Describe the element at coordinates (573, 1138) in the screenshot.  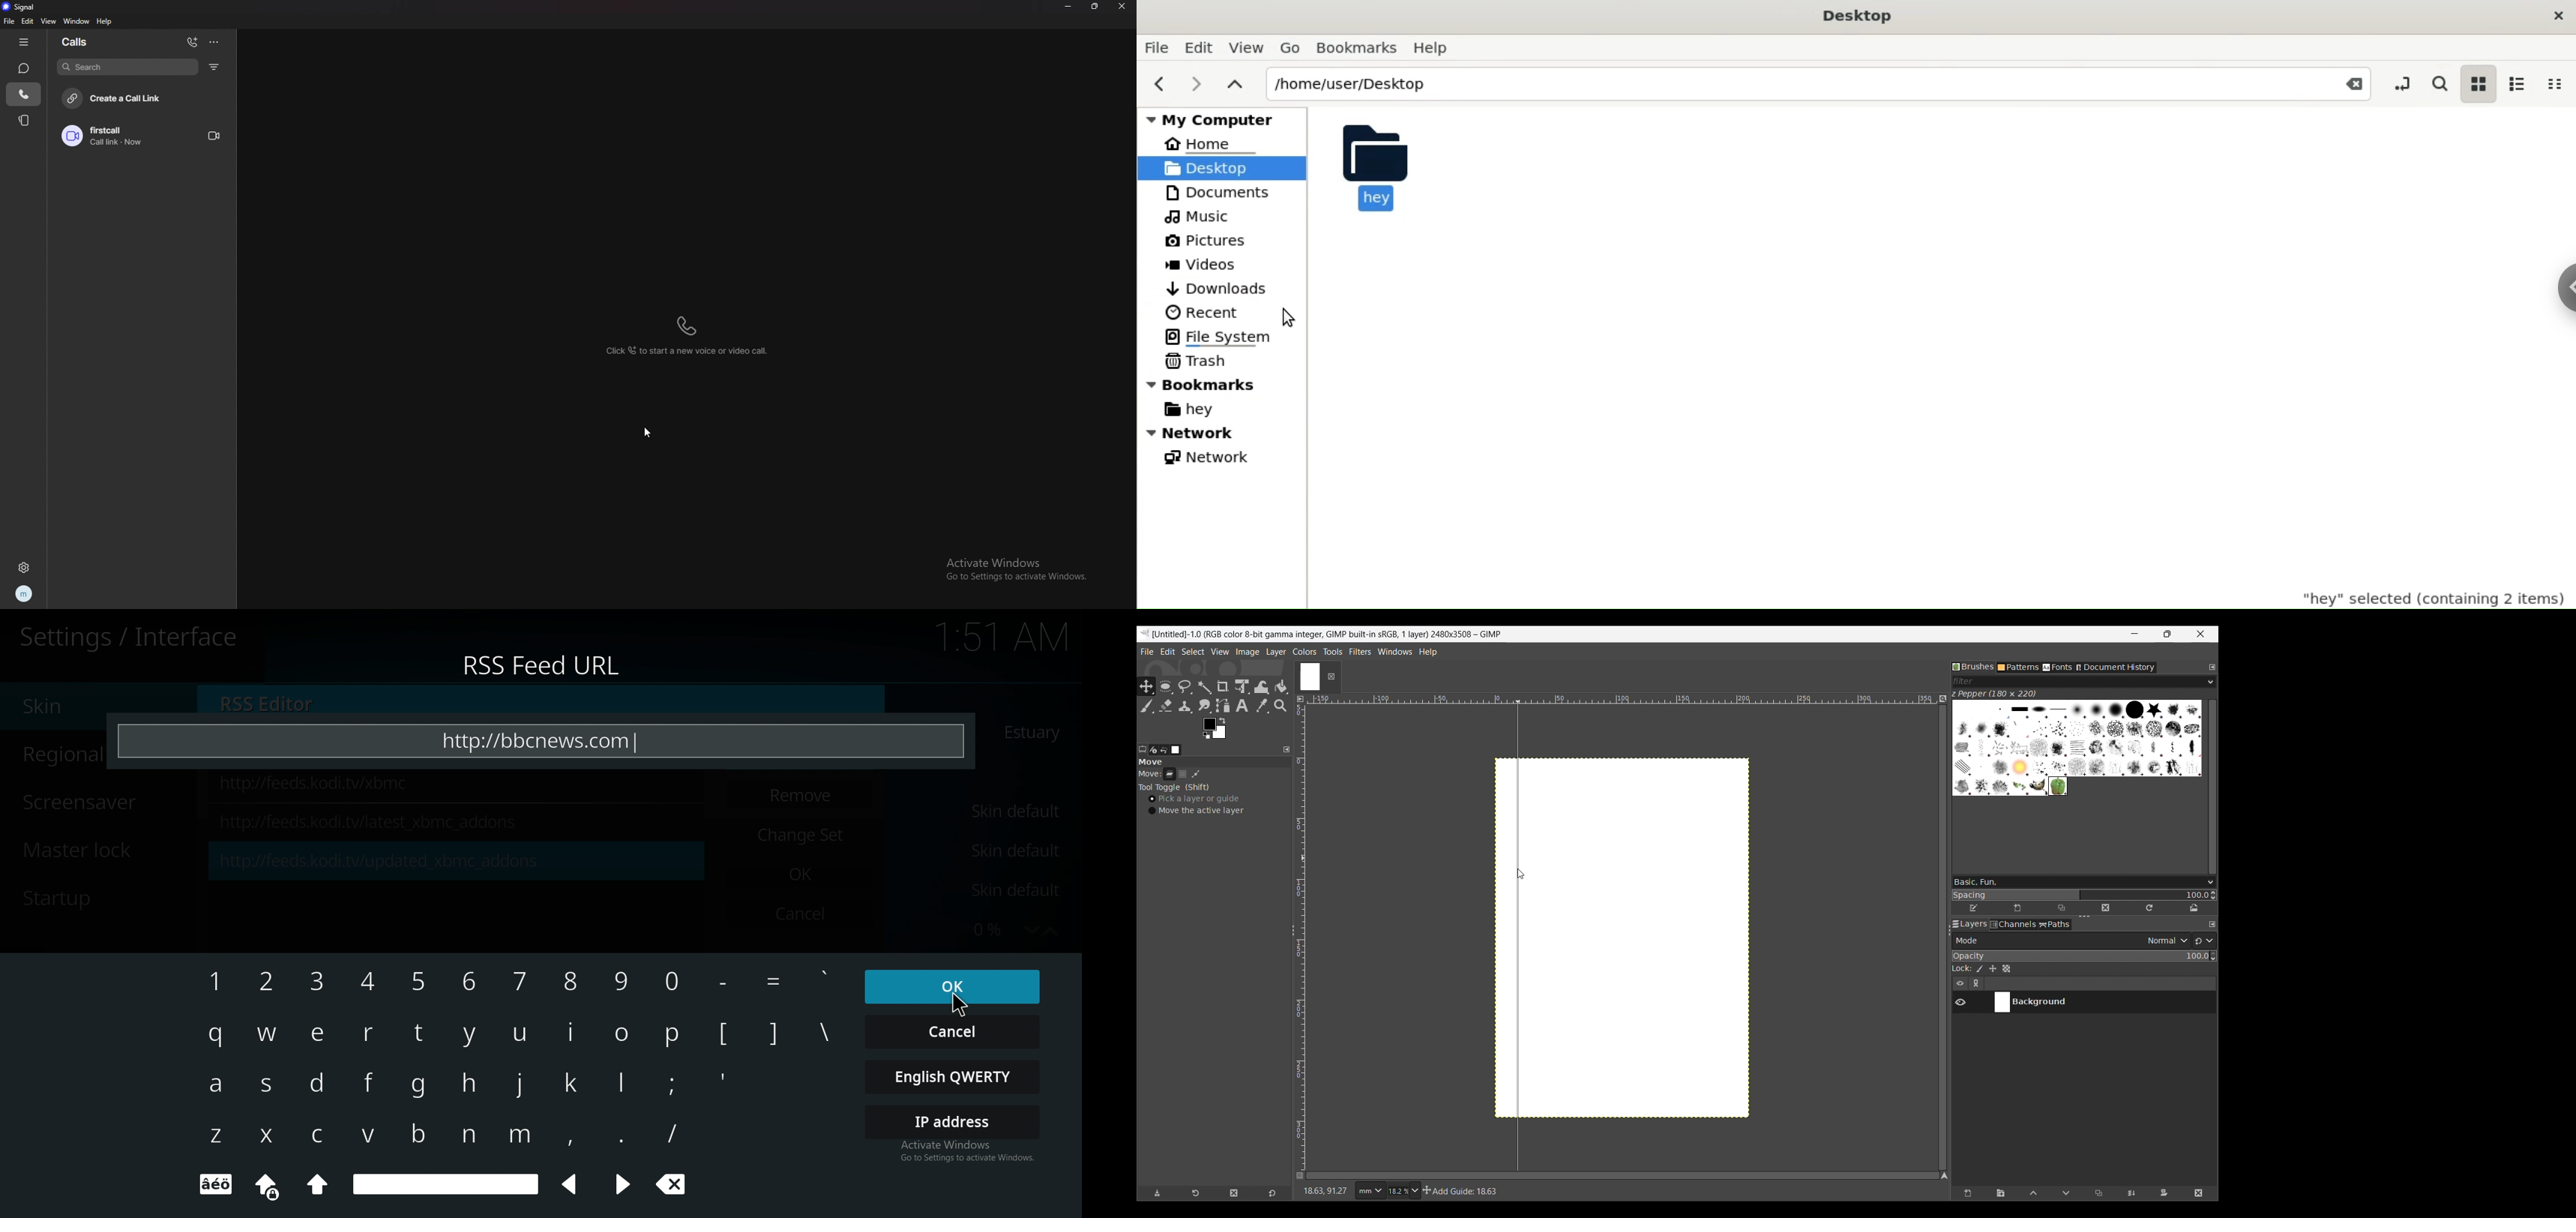
I see `keyboard Input` at that location.